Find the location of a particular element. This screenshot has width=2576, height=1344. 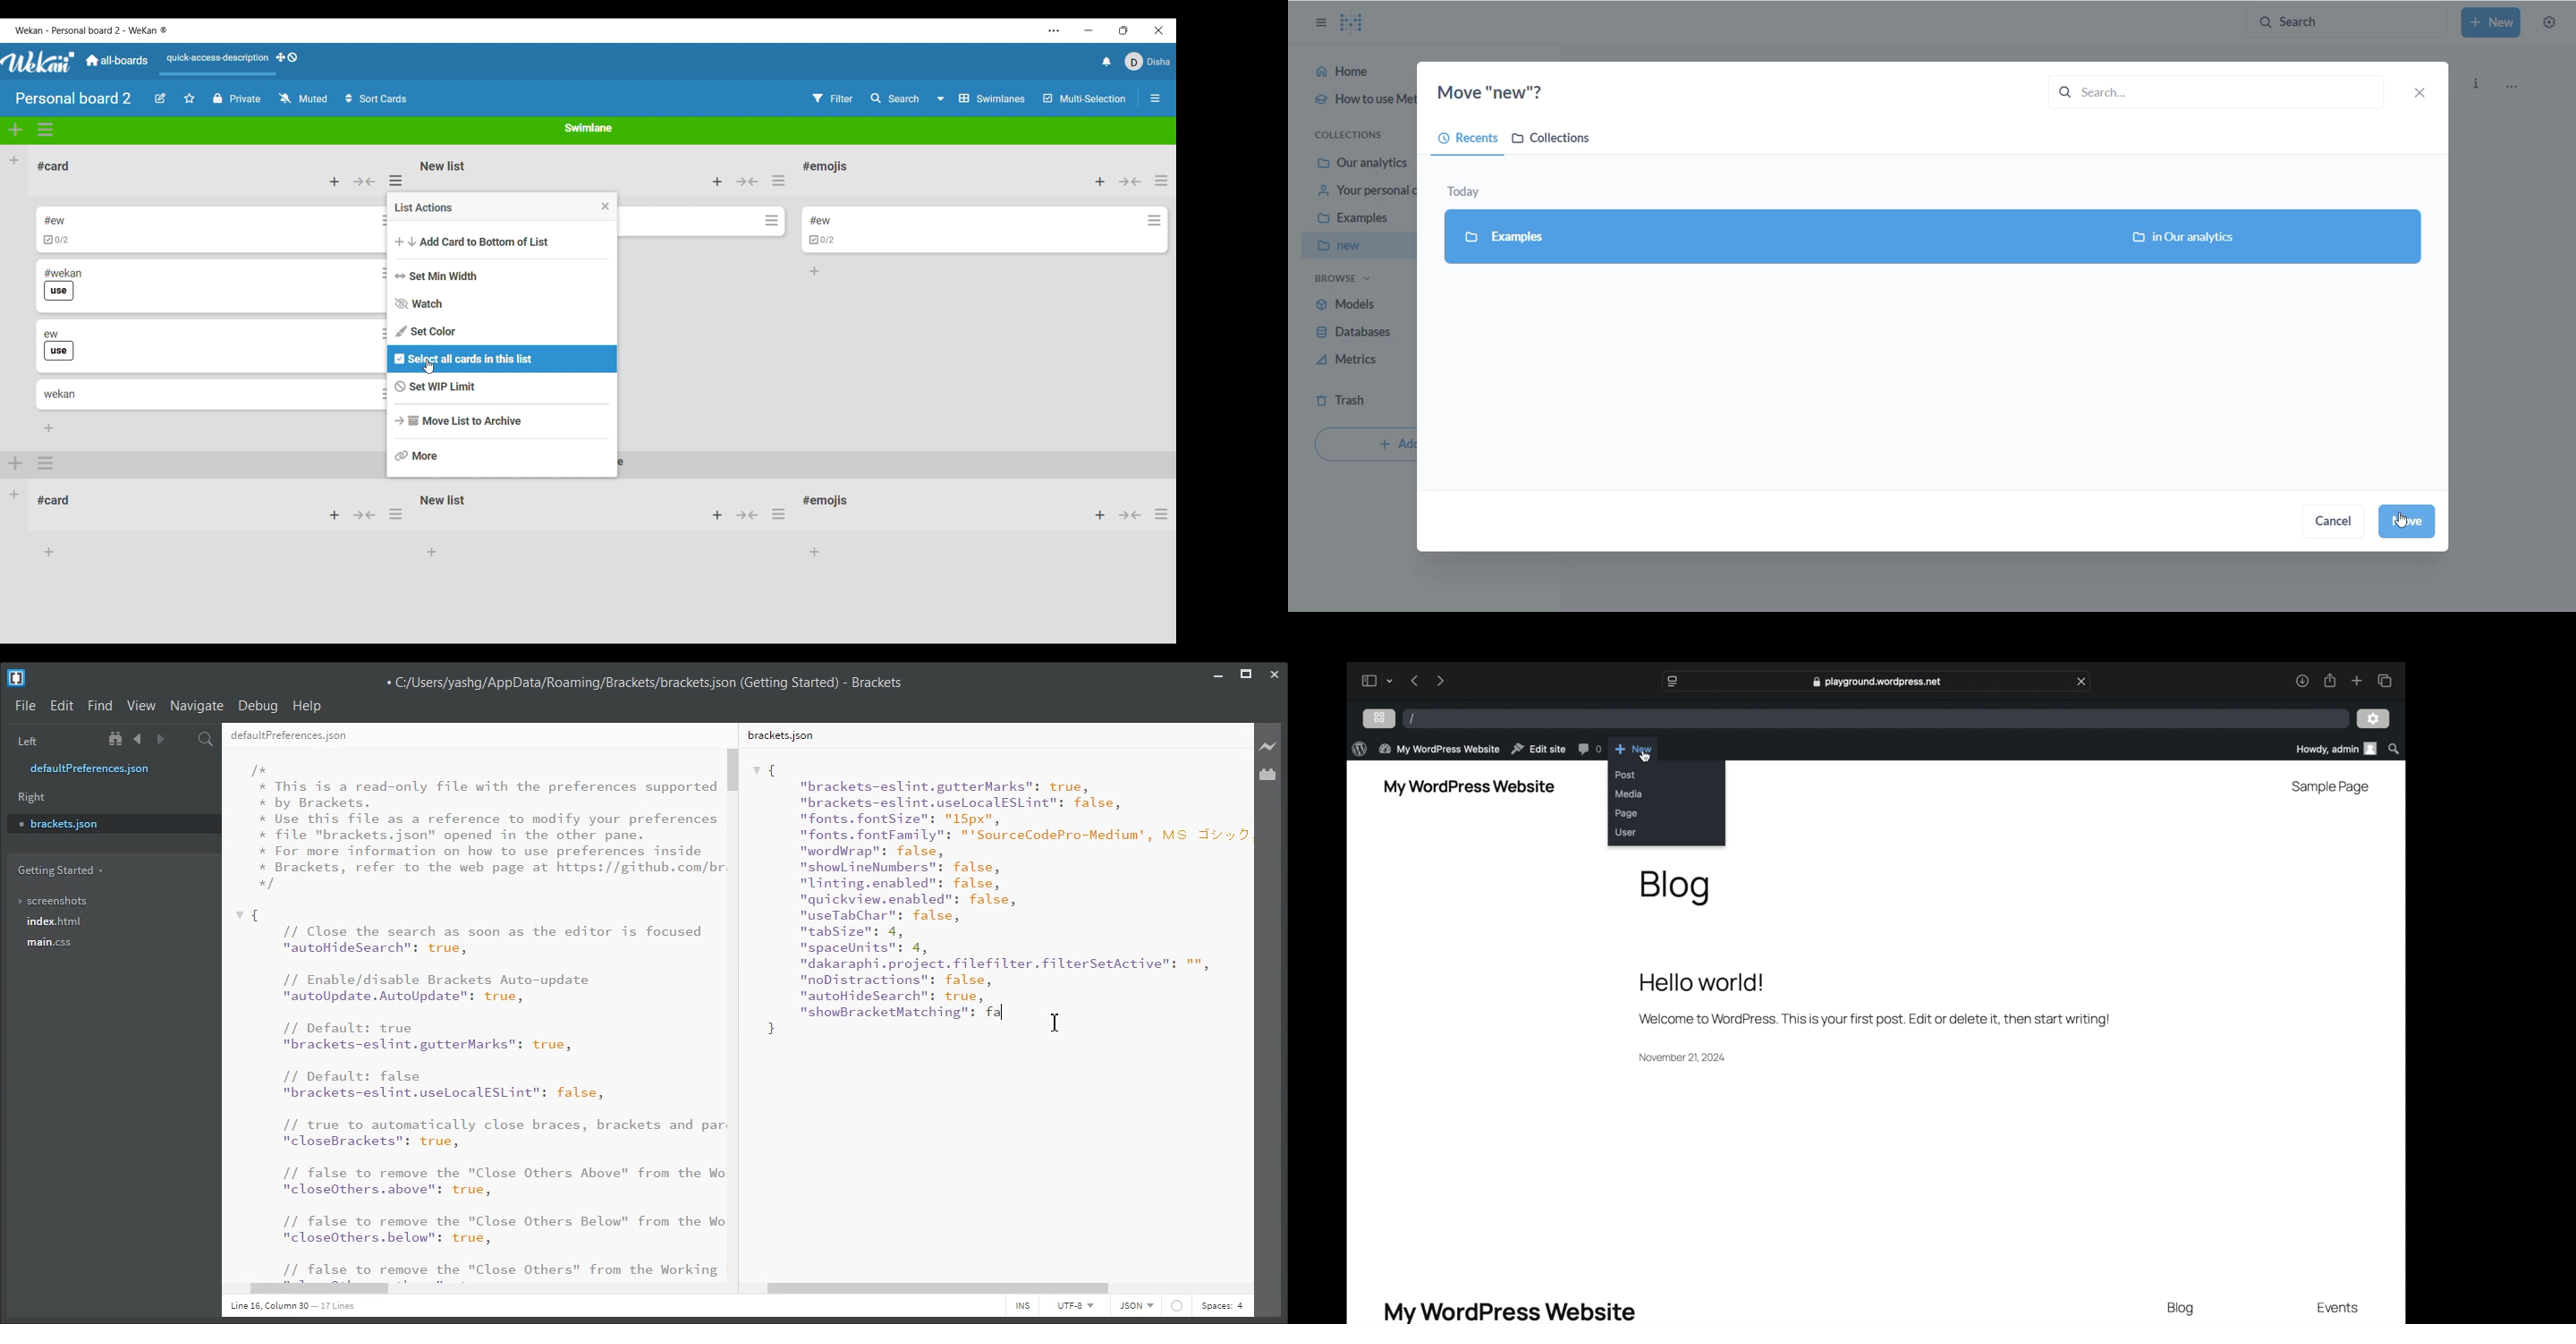

{"brackets-eslint.gutterMarks": true,"brackets-eslint.uselocalESLint": false,"fonts. fontSize": "15px","fonts. fontFamily": "'SourceCodePro-Medium', MS J:"wordWrap": false,"show ineNumbers": false,"linting.enabled": false,"quickview.enabled": false,"useTabChar": false,"tabSize": 4,"spaceUnits": 4,"dakaraphi.project. filefilter.filterSetActive": "","noDistractions": false,"autoHideSearch”: true,nshowBracketMatching": fa } is located at coordinates (999, 899).